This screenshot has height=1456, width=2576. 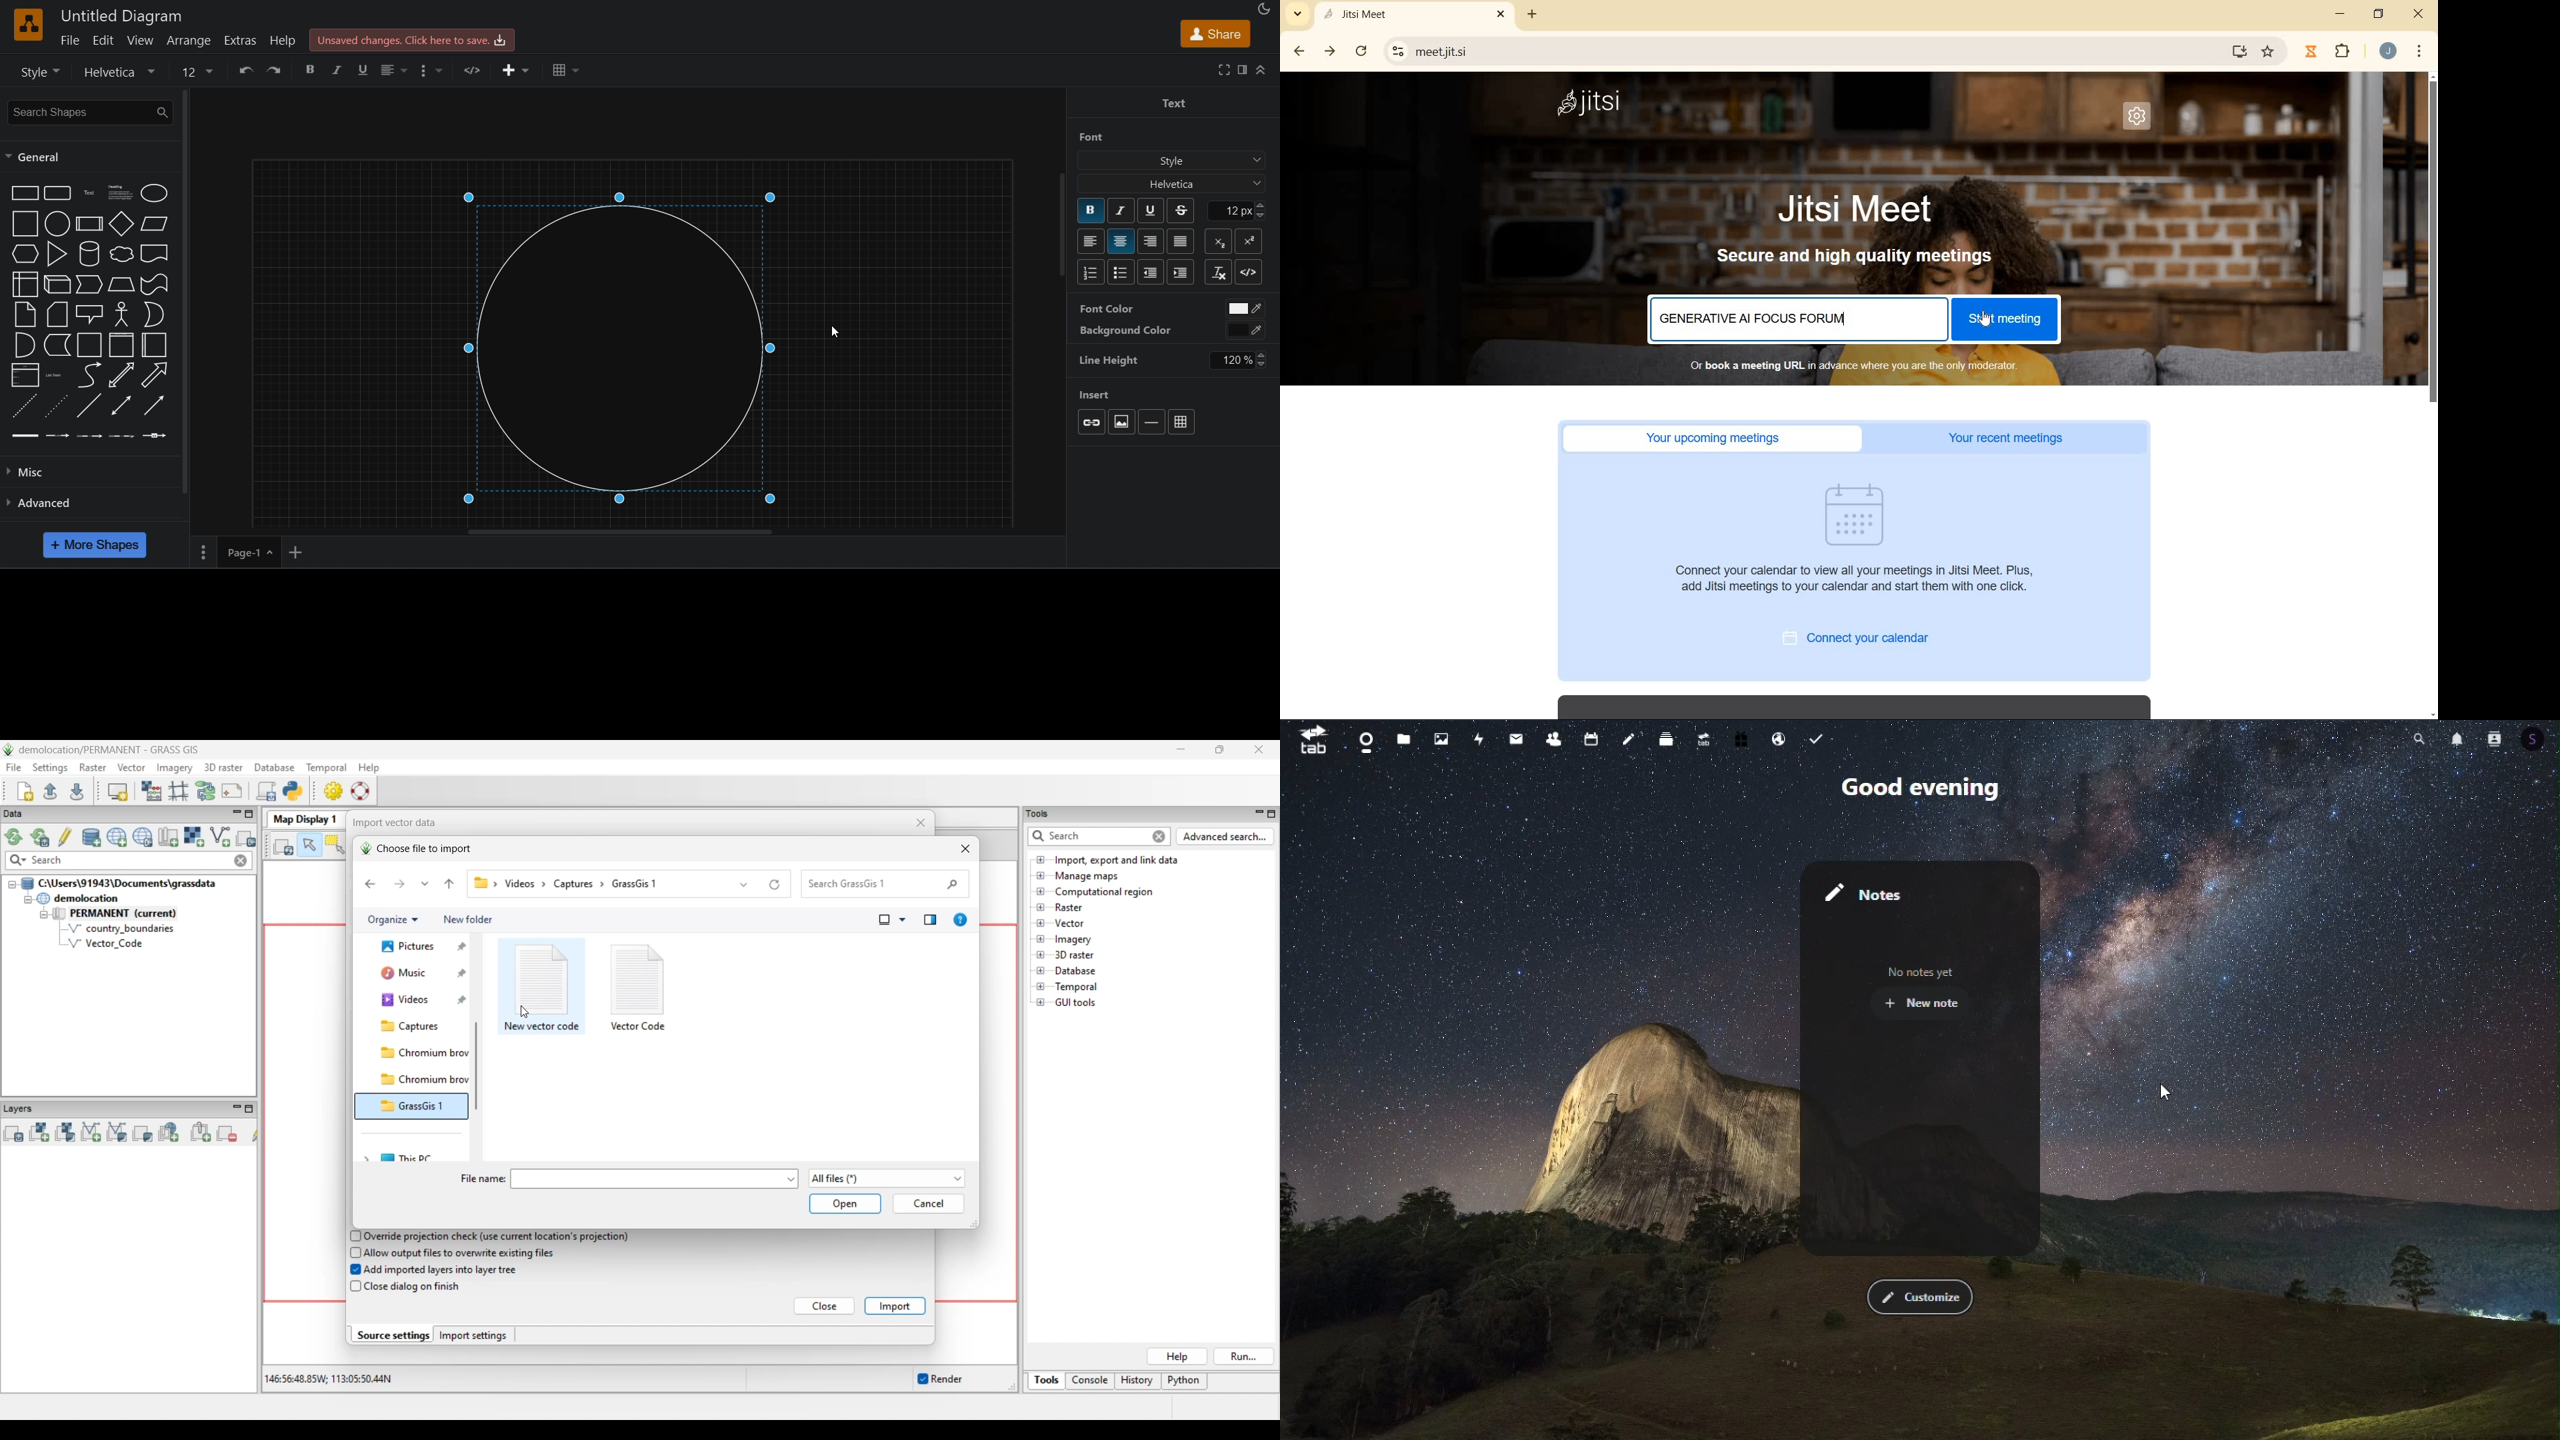 I want to click on curve, so click(x=88, y=376).